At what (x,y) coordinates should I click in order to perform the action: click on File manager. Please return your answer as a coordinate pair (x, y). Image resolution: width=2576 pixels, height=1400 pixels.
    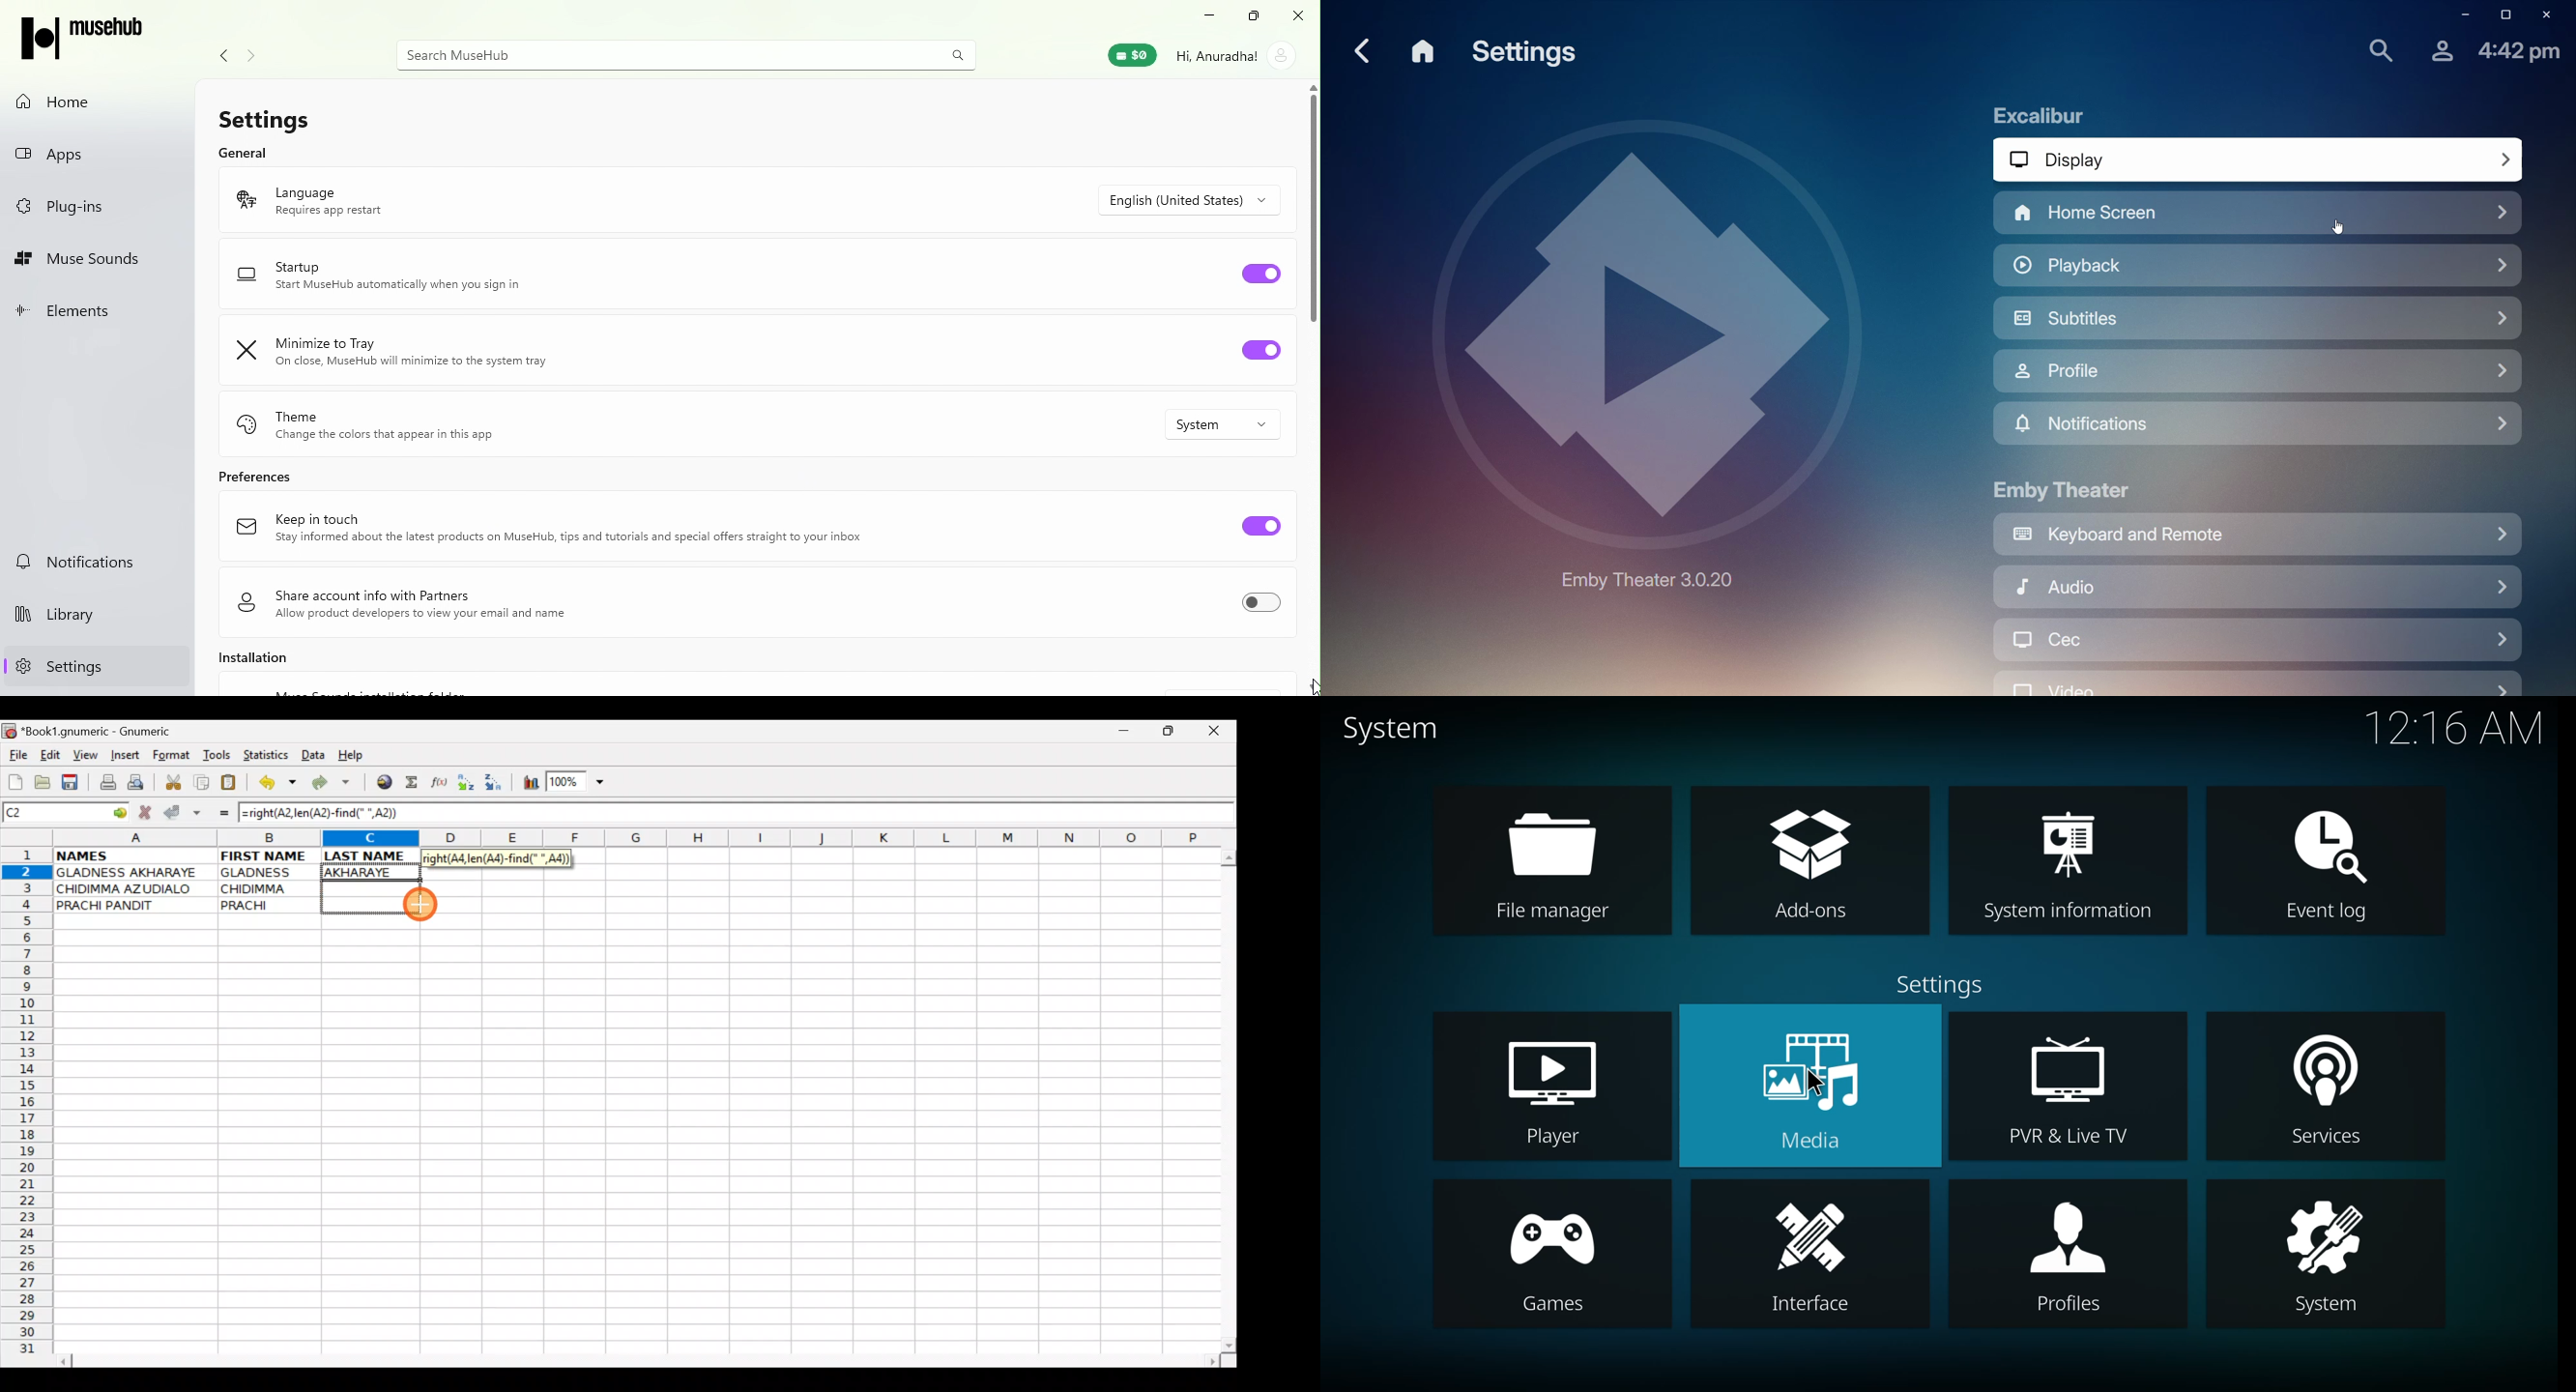
    Looking at the image, I should click on (1558, 914).